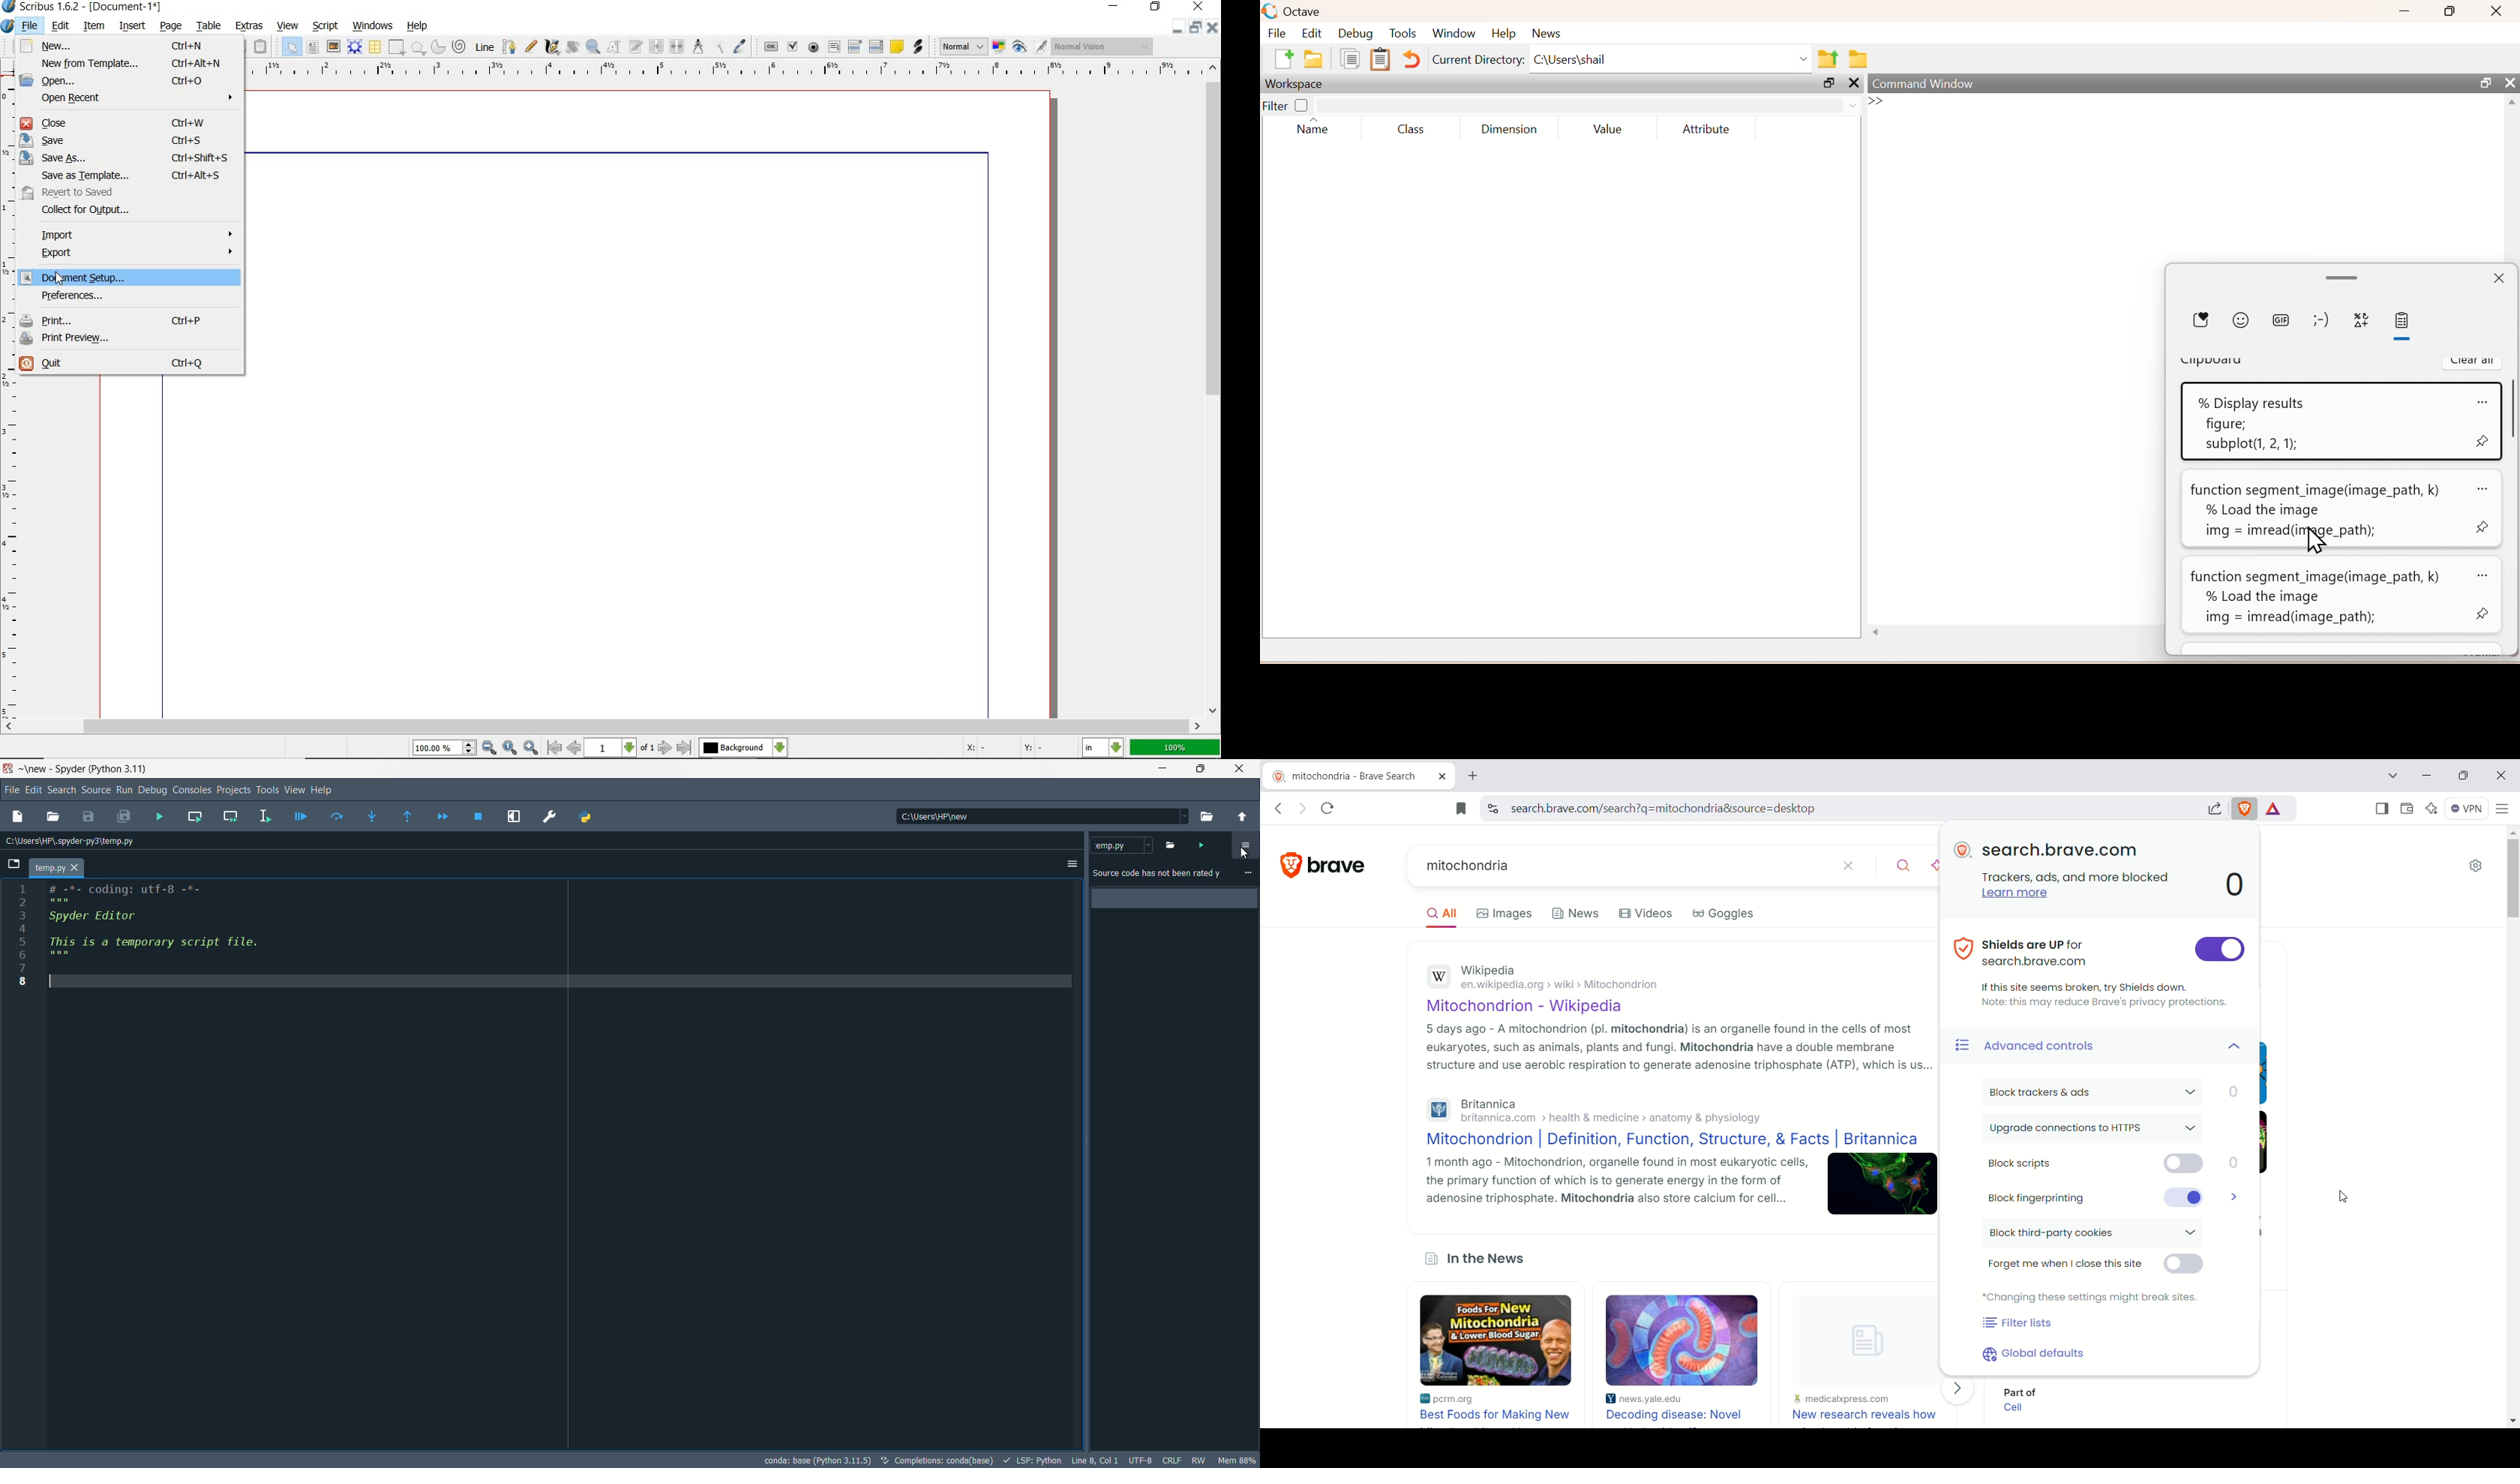 This screenshot has width=2520, height=1484. Describe the element at coordinates (70, 770) in the screenshot. I see `Spyder` at that location.